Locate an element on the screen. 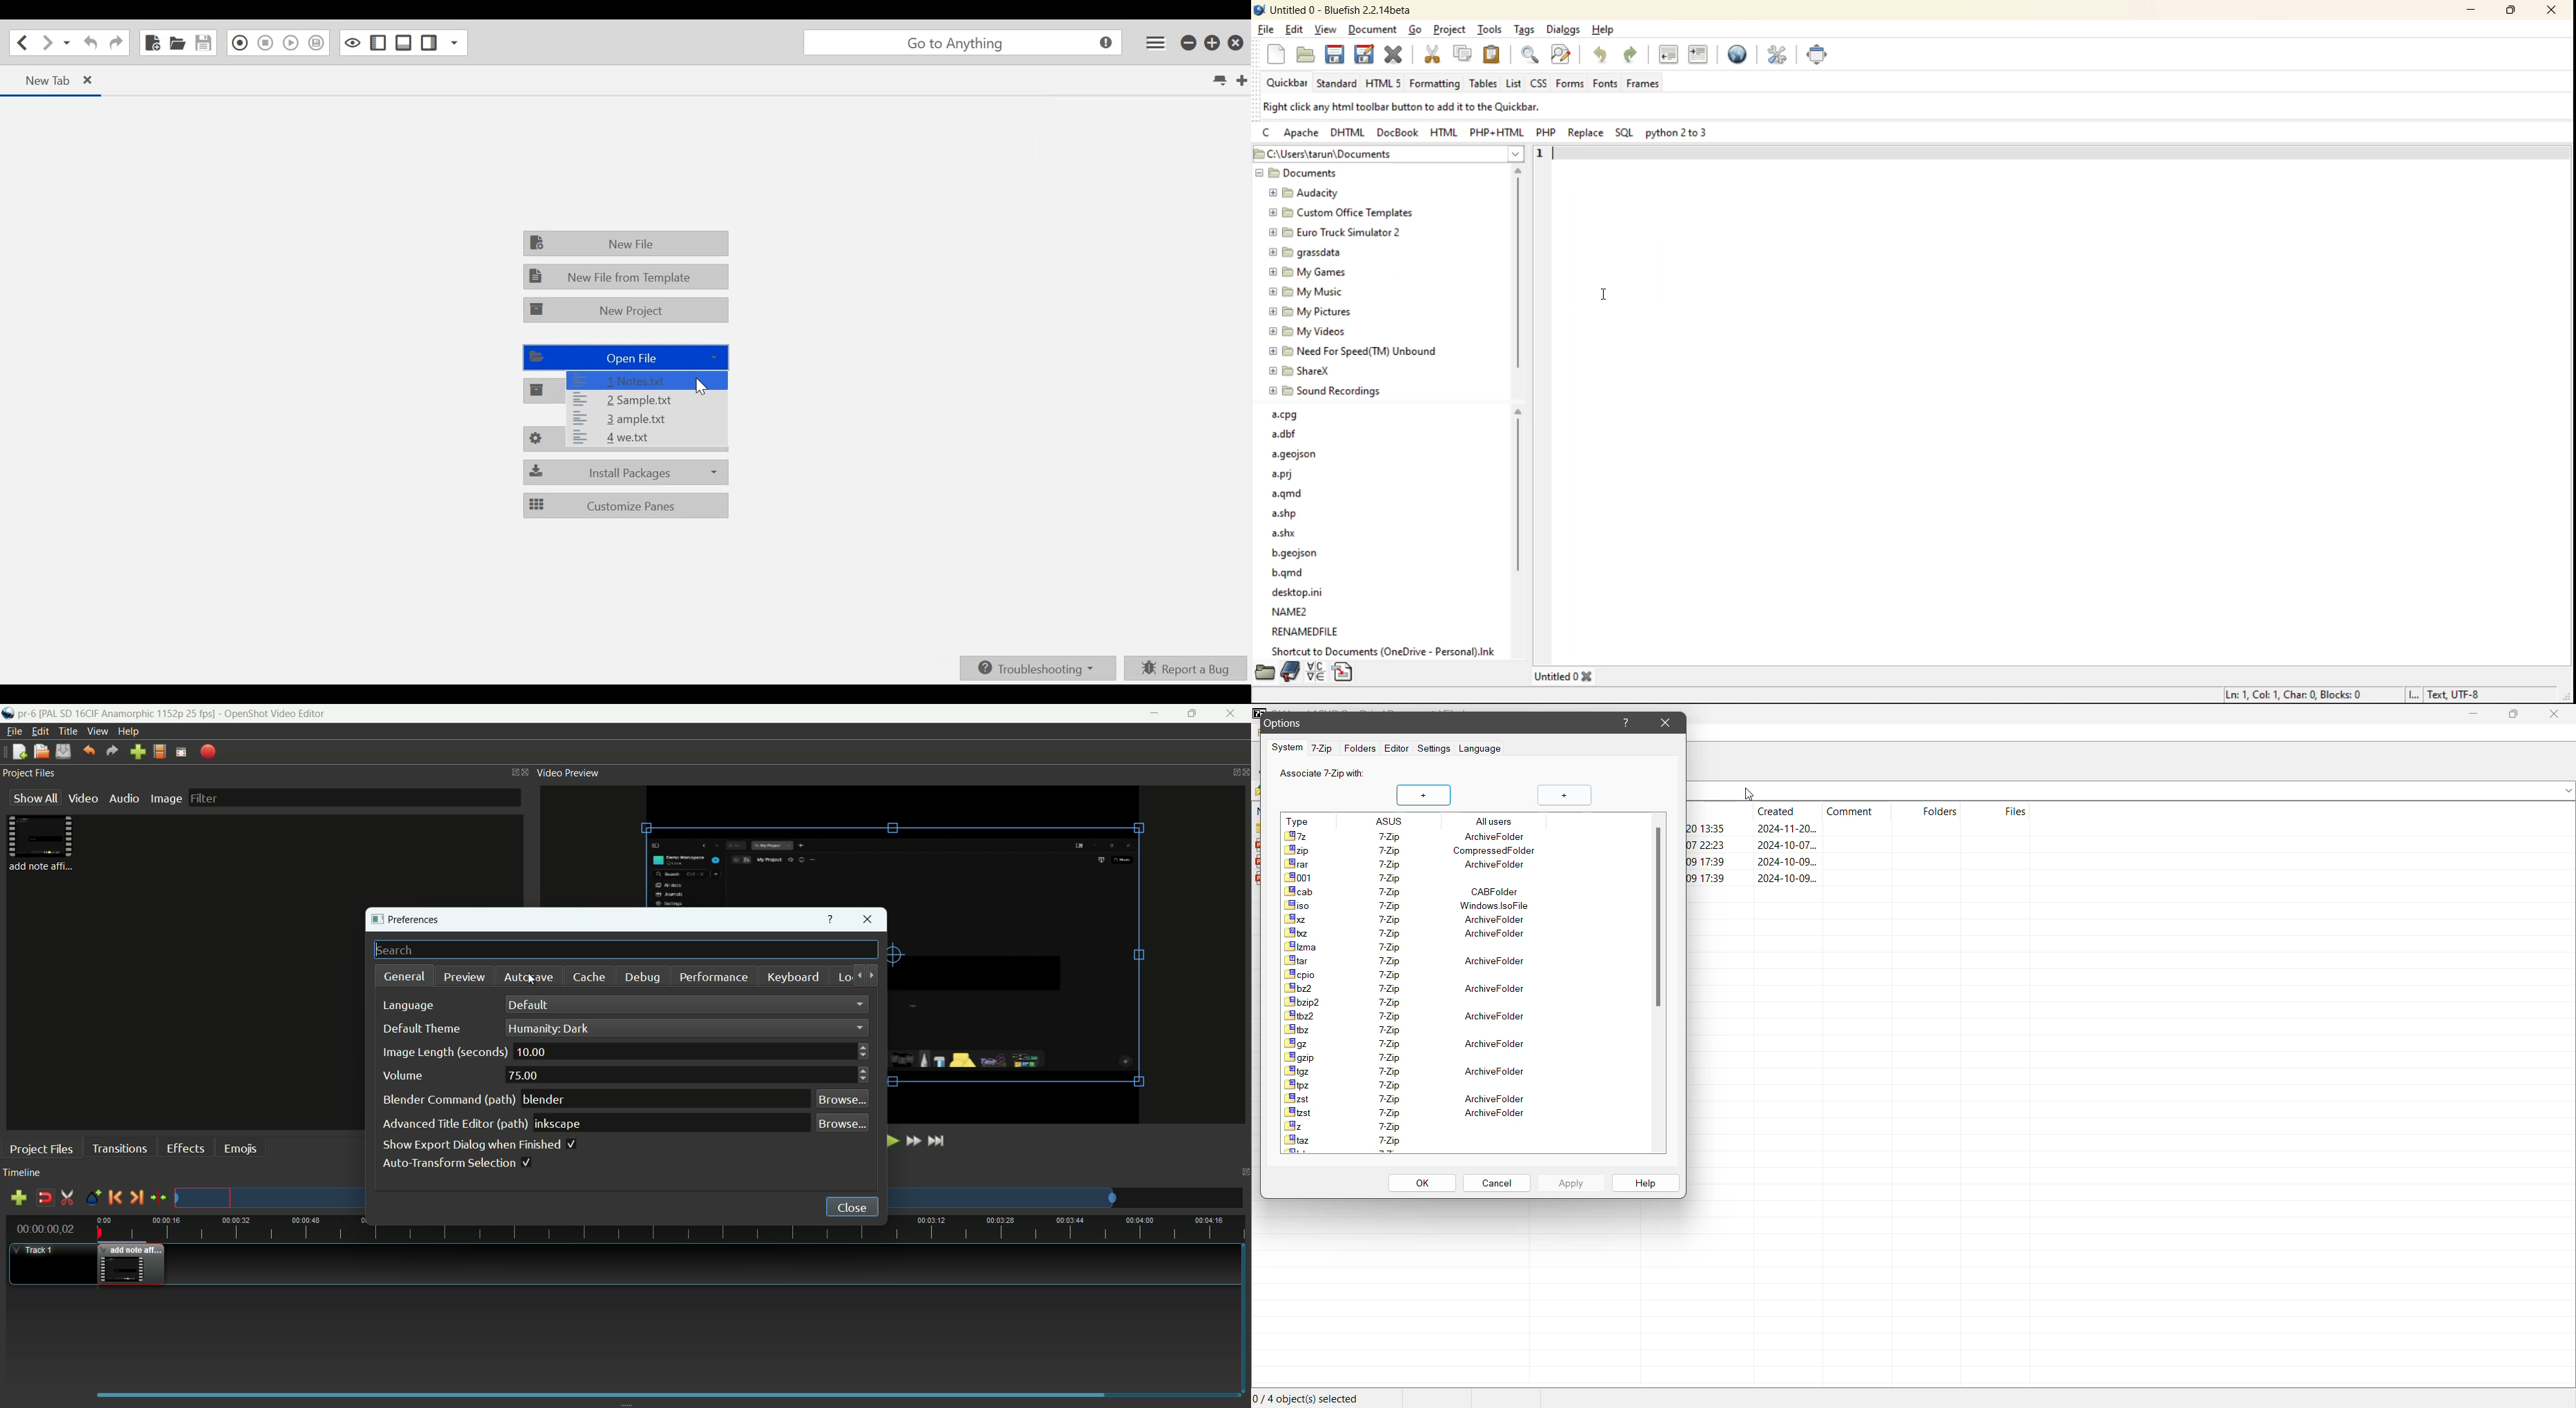 This screenshot has width=2576, height=1428. php-html is located at coordinates (1494, 132).